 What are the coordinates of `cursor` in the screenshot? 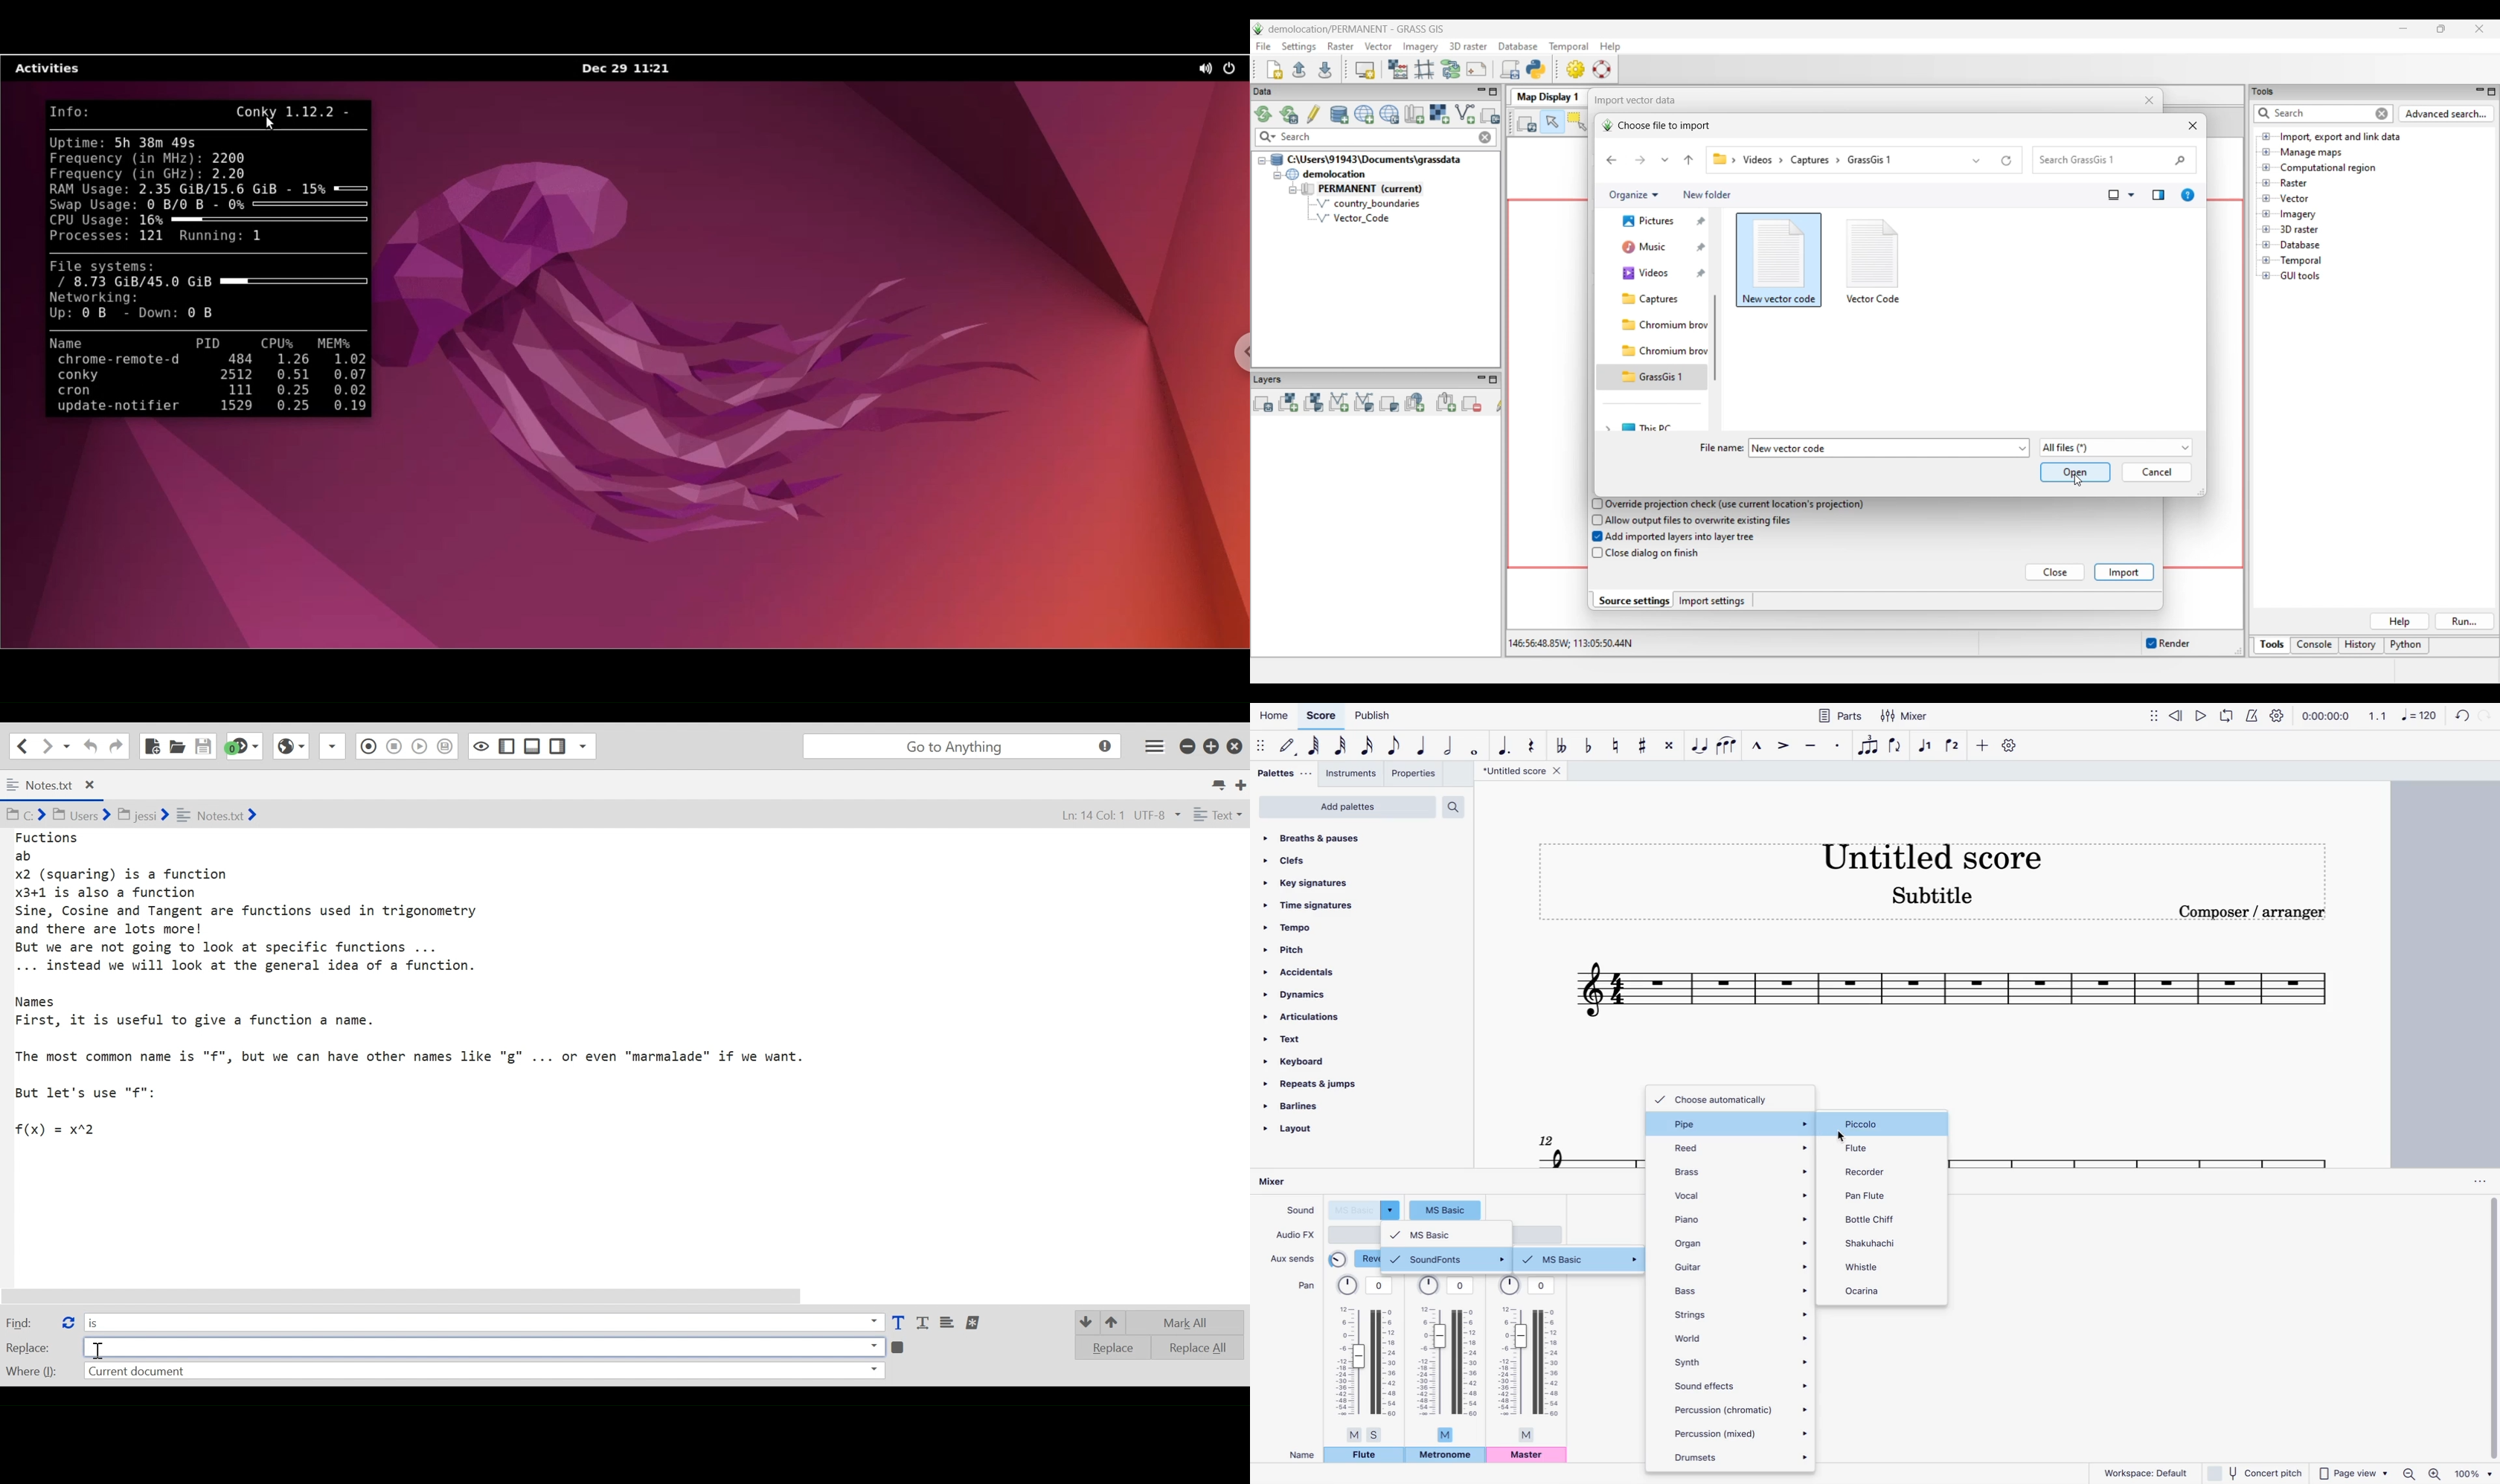 It's located at (1842, 1137).